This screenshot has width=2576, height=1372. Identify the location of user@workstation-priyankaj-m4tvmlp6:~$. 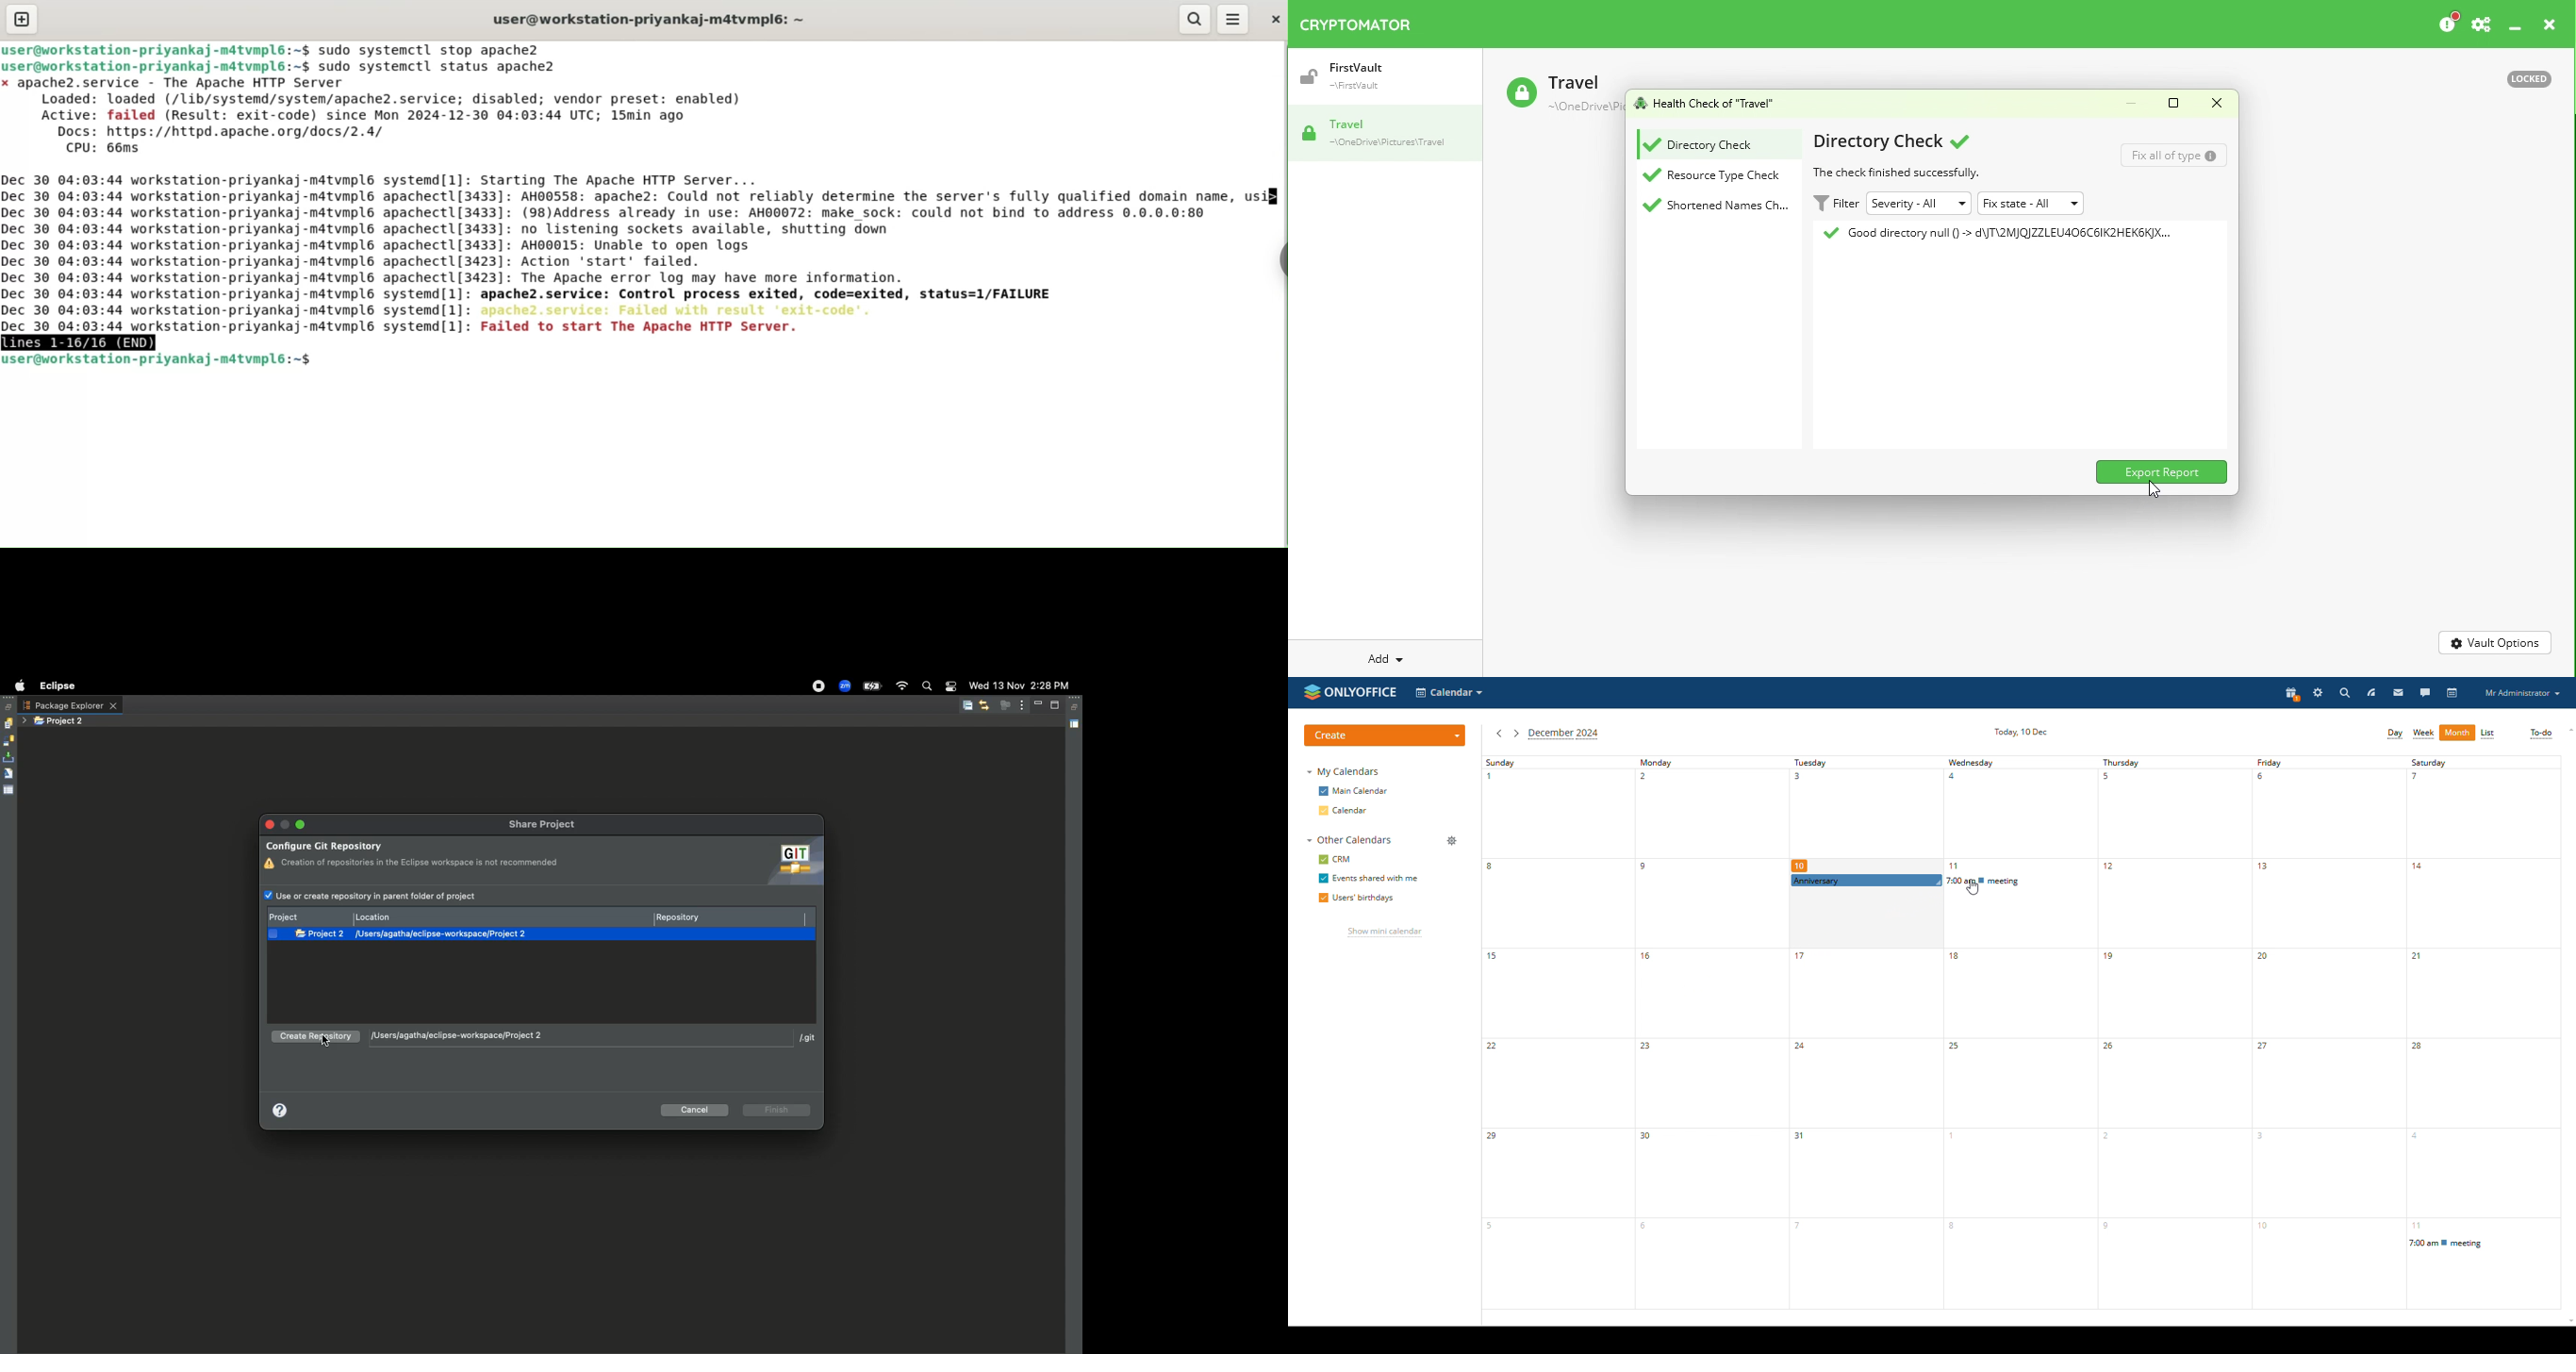
(157, 68).